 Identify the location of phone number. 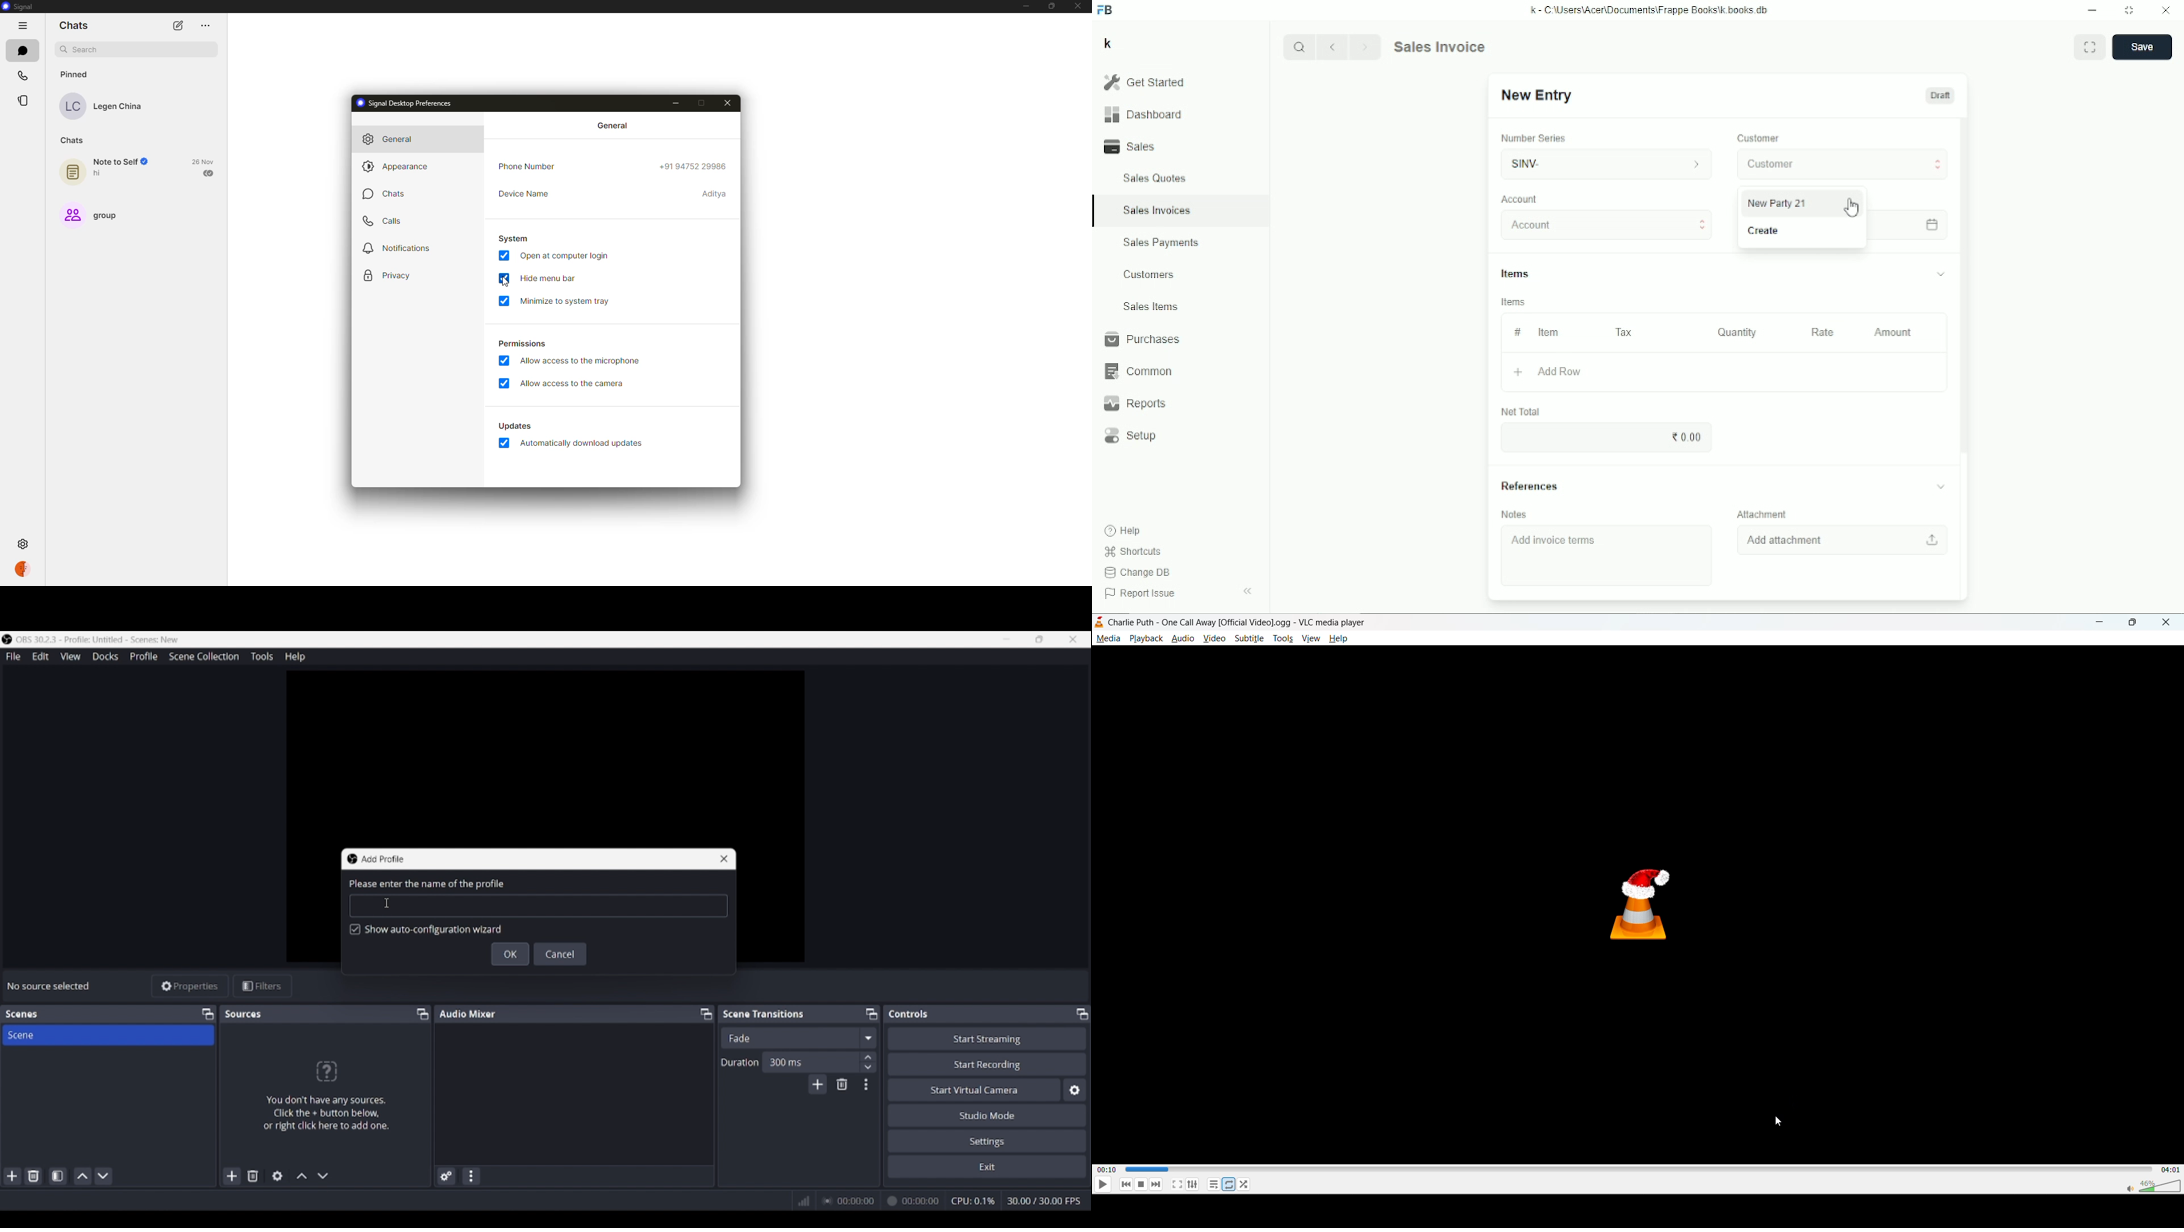
(691, 168).